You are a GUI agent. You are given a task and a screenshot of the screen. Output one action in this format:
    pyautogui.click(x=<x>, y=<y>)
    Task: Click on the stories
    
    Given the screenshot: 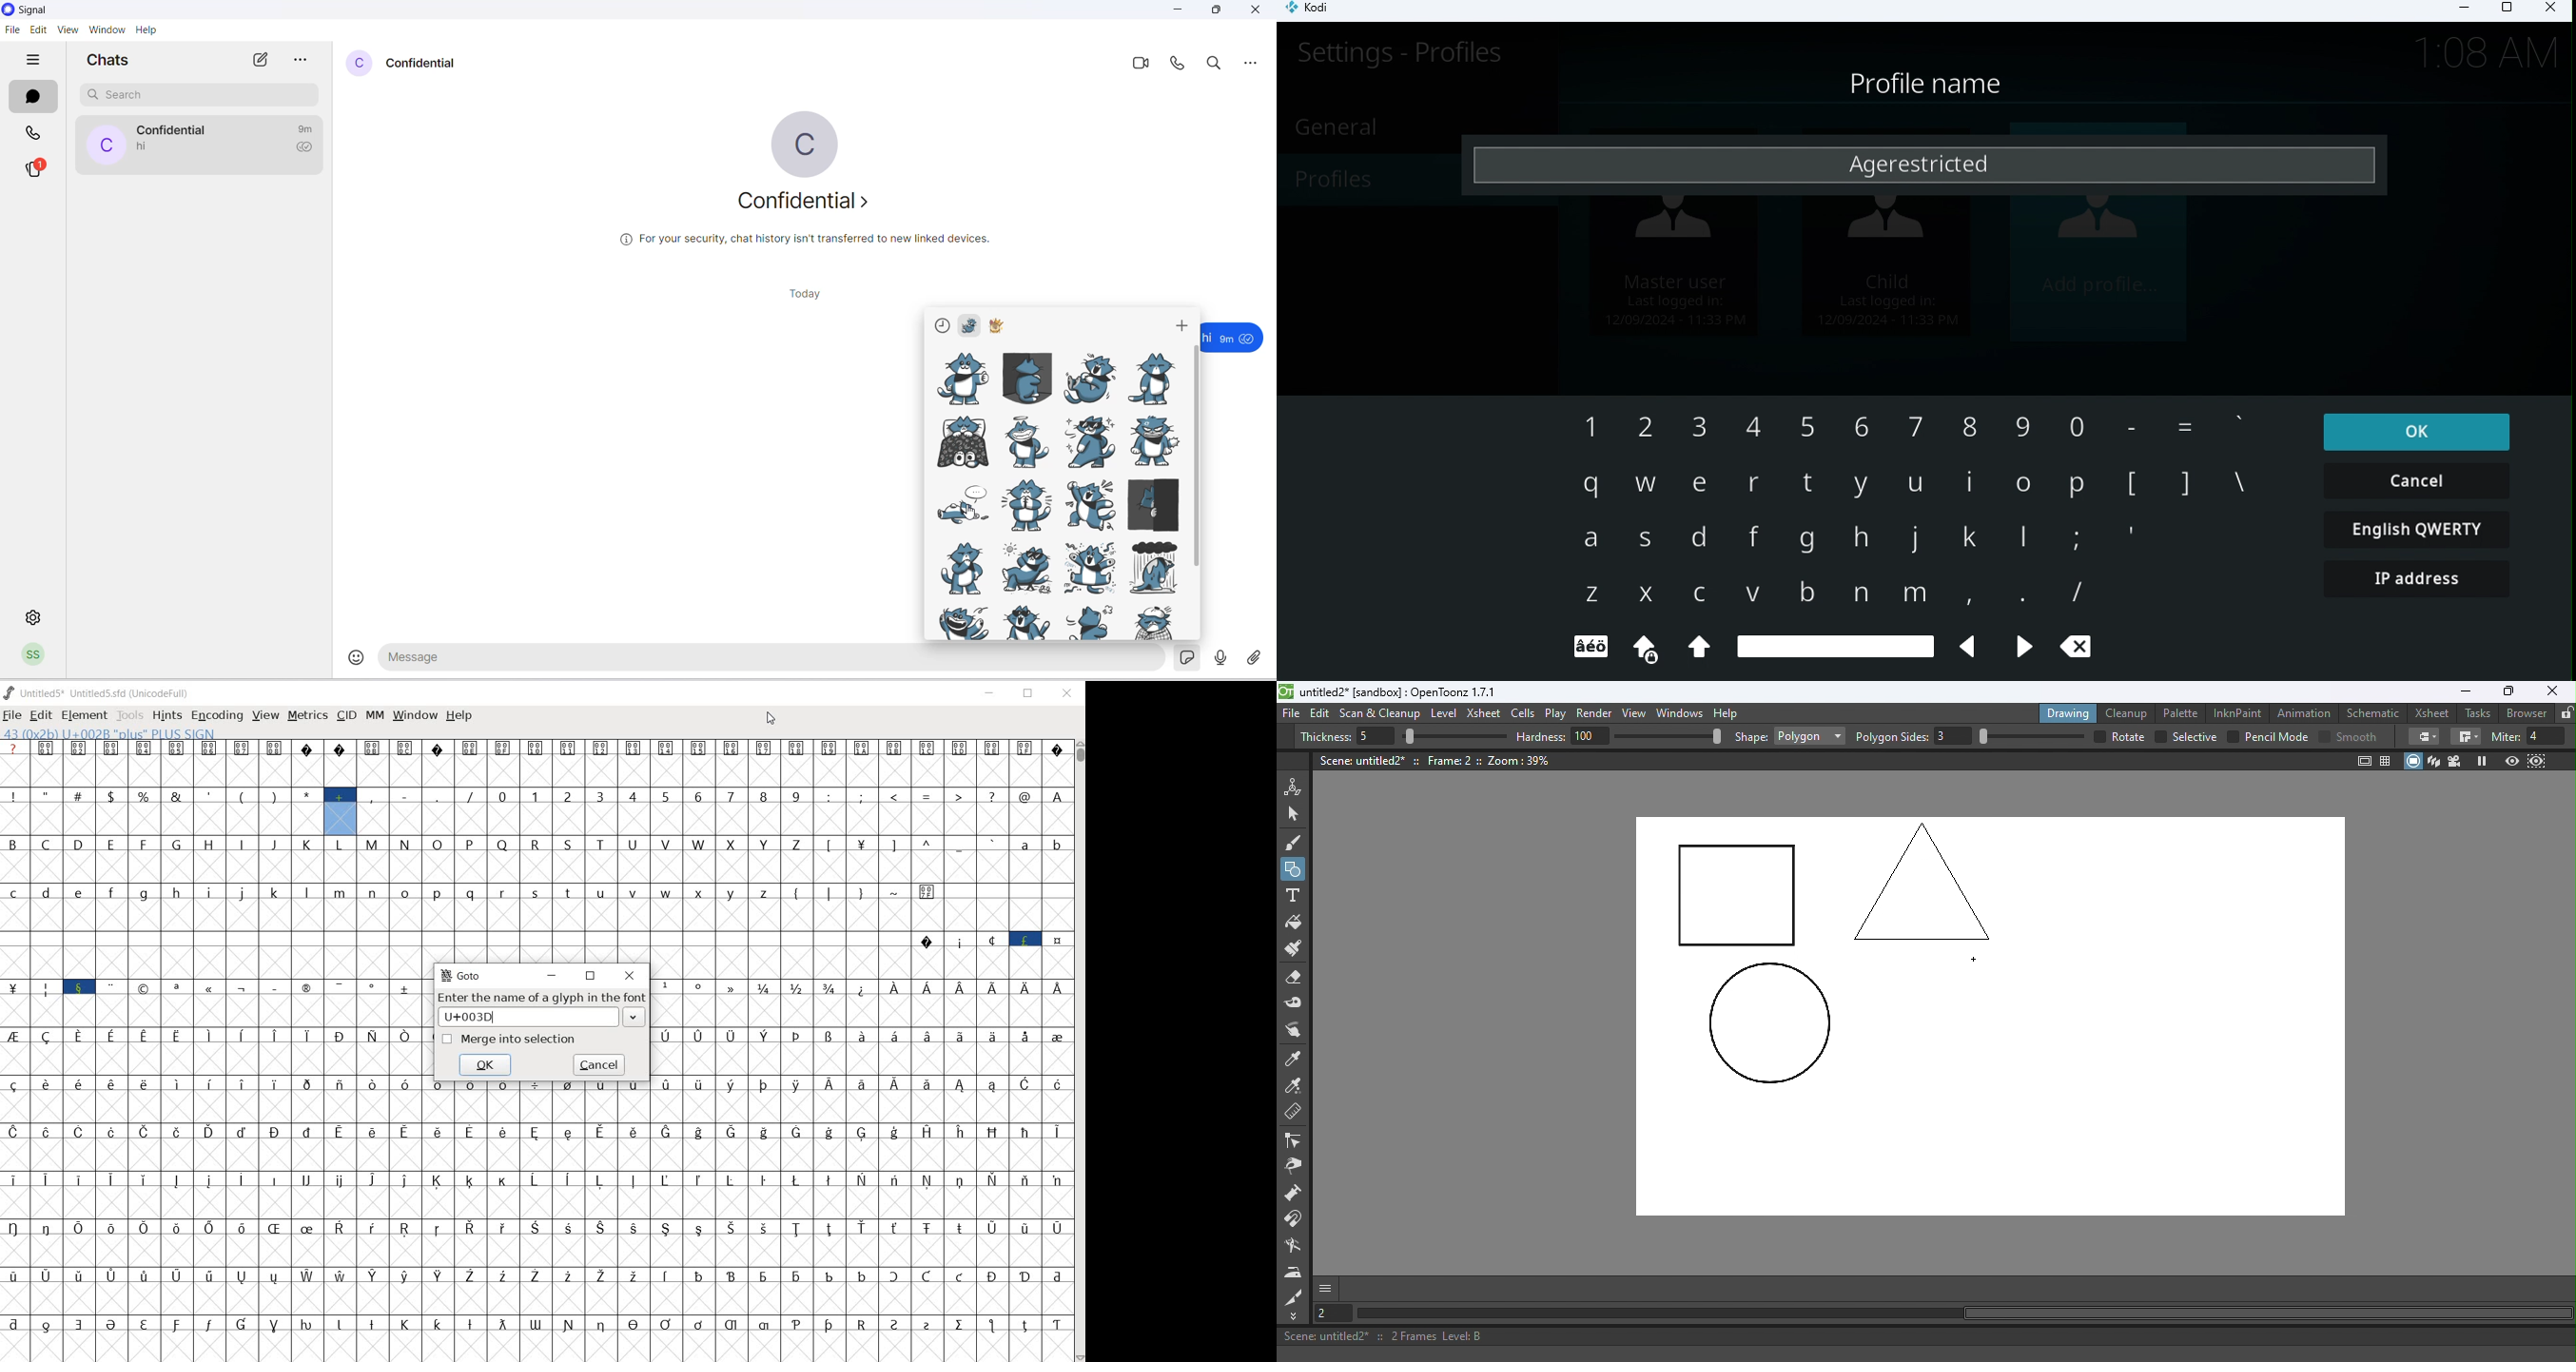 What is the action you would take?
    pyautogui.click(x=43, y=168)
    